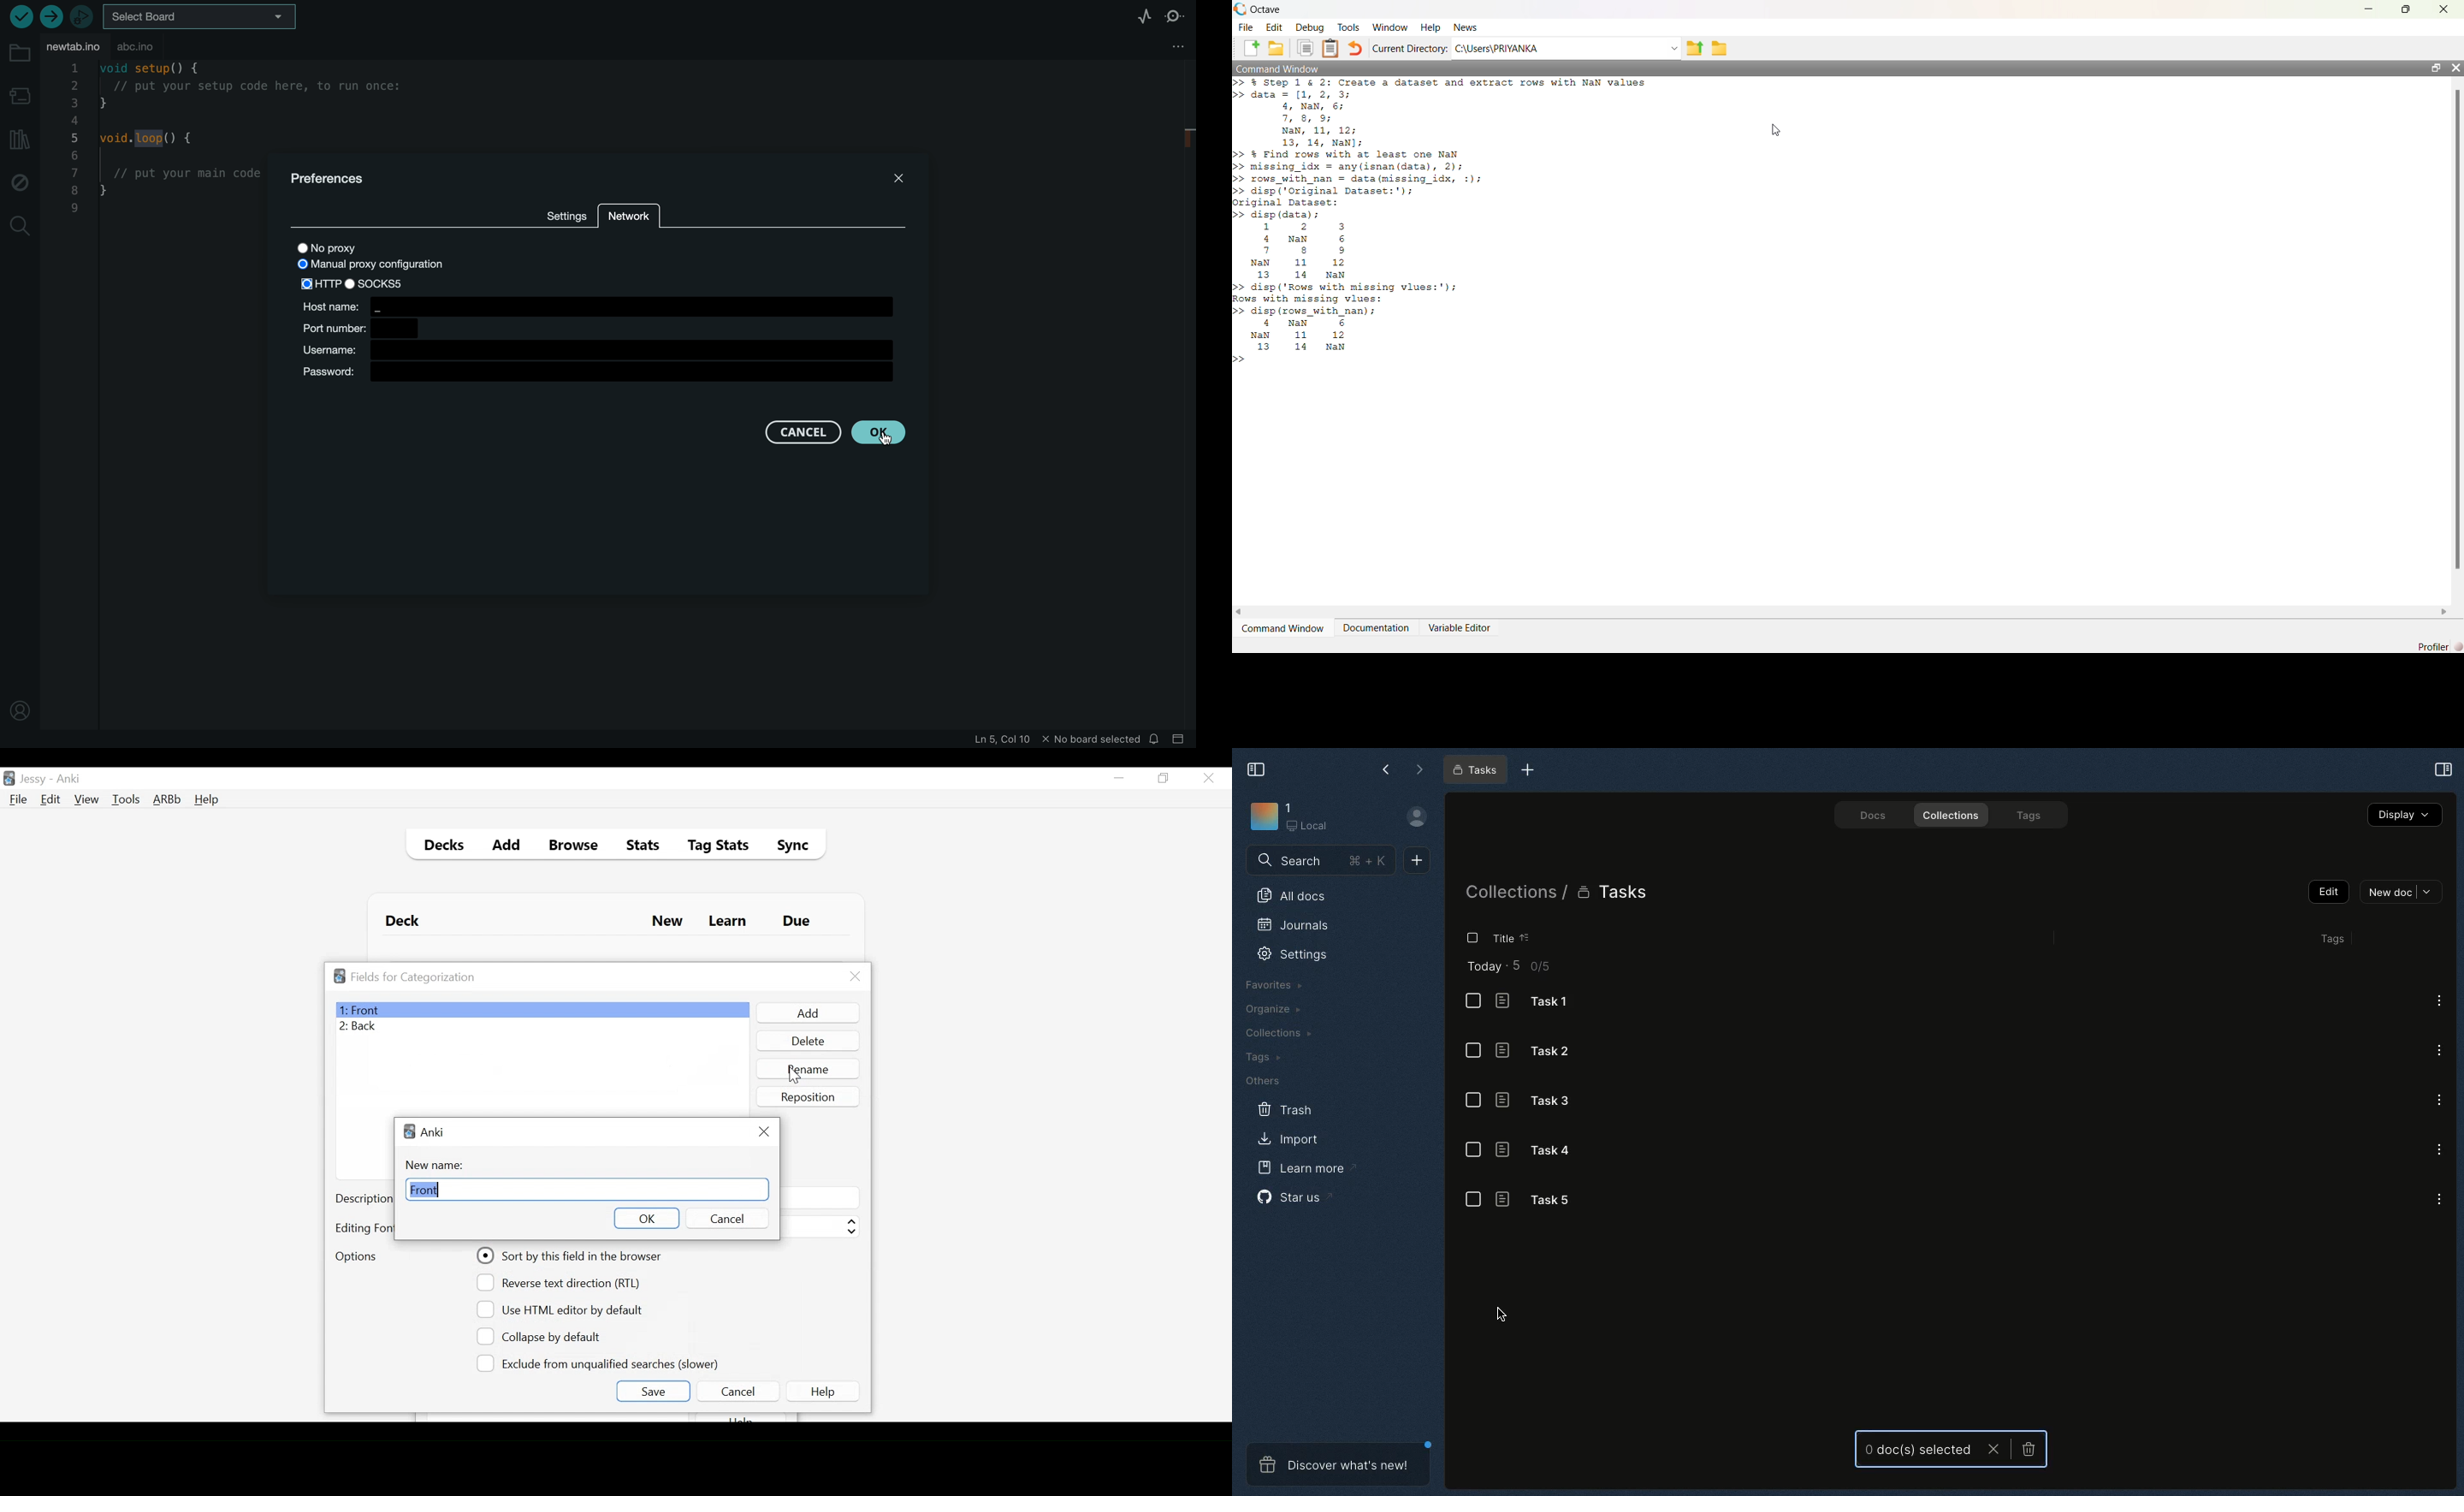  Describe the element at coordinates (361, 1027) in the screenshot. I see `Back` at that location.